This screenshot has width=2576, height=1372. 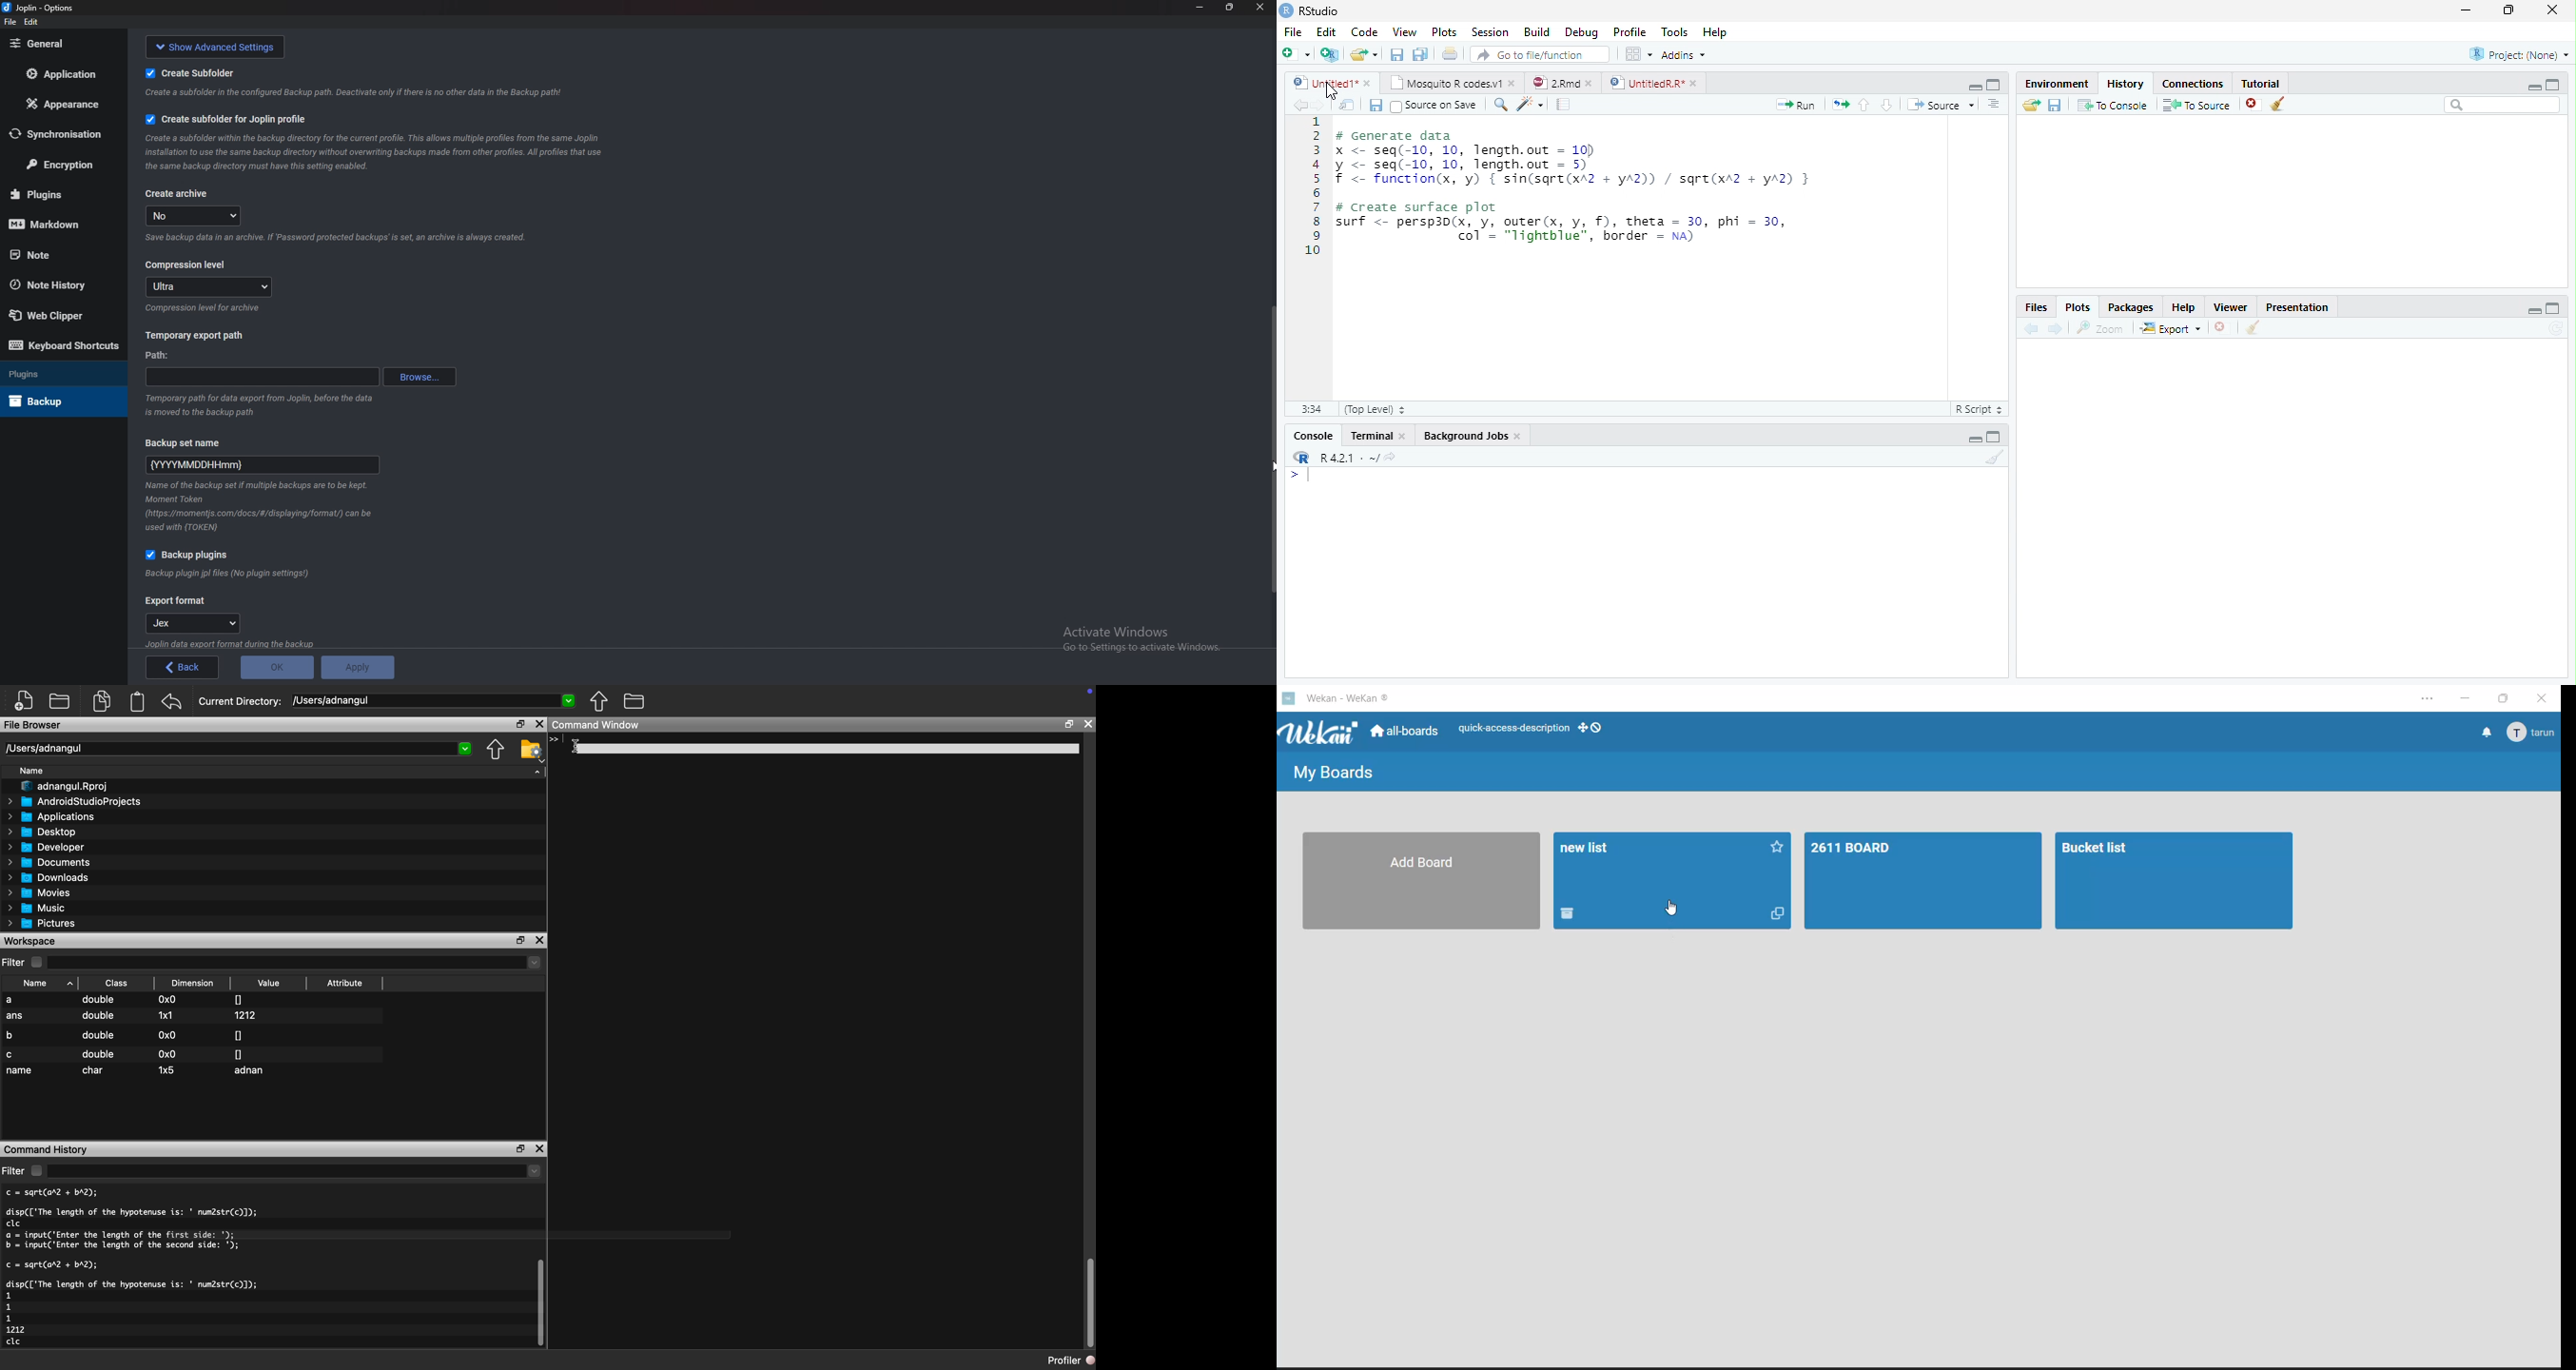 What do you see at coordinates (1293, 31) in the screenshot?
I see `File` at bounding box center [1293, 31].